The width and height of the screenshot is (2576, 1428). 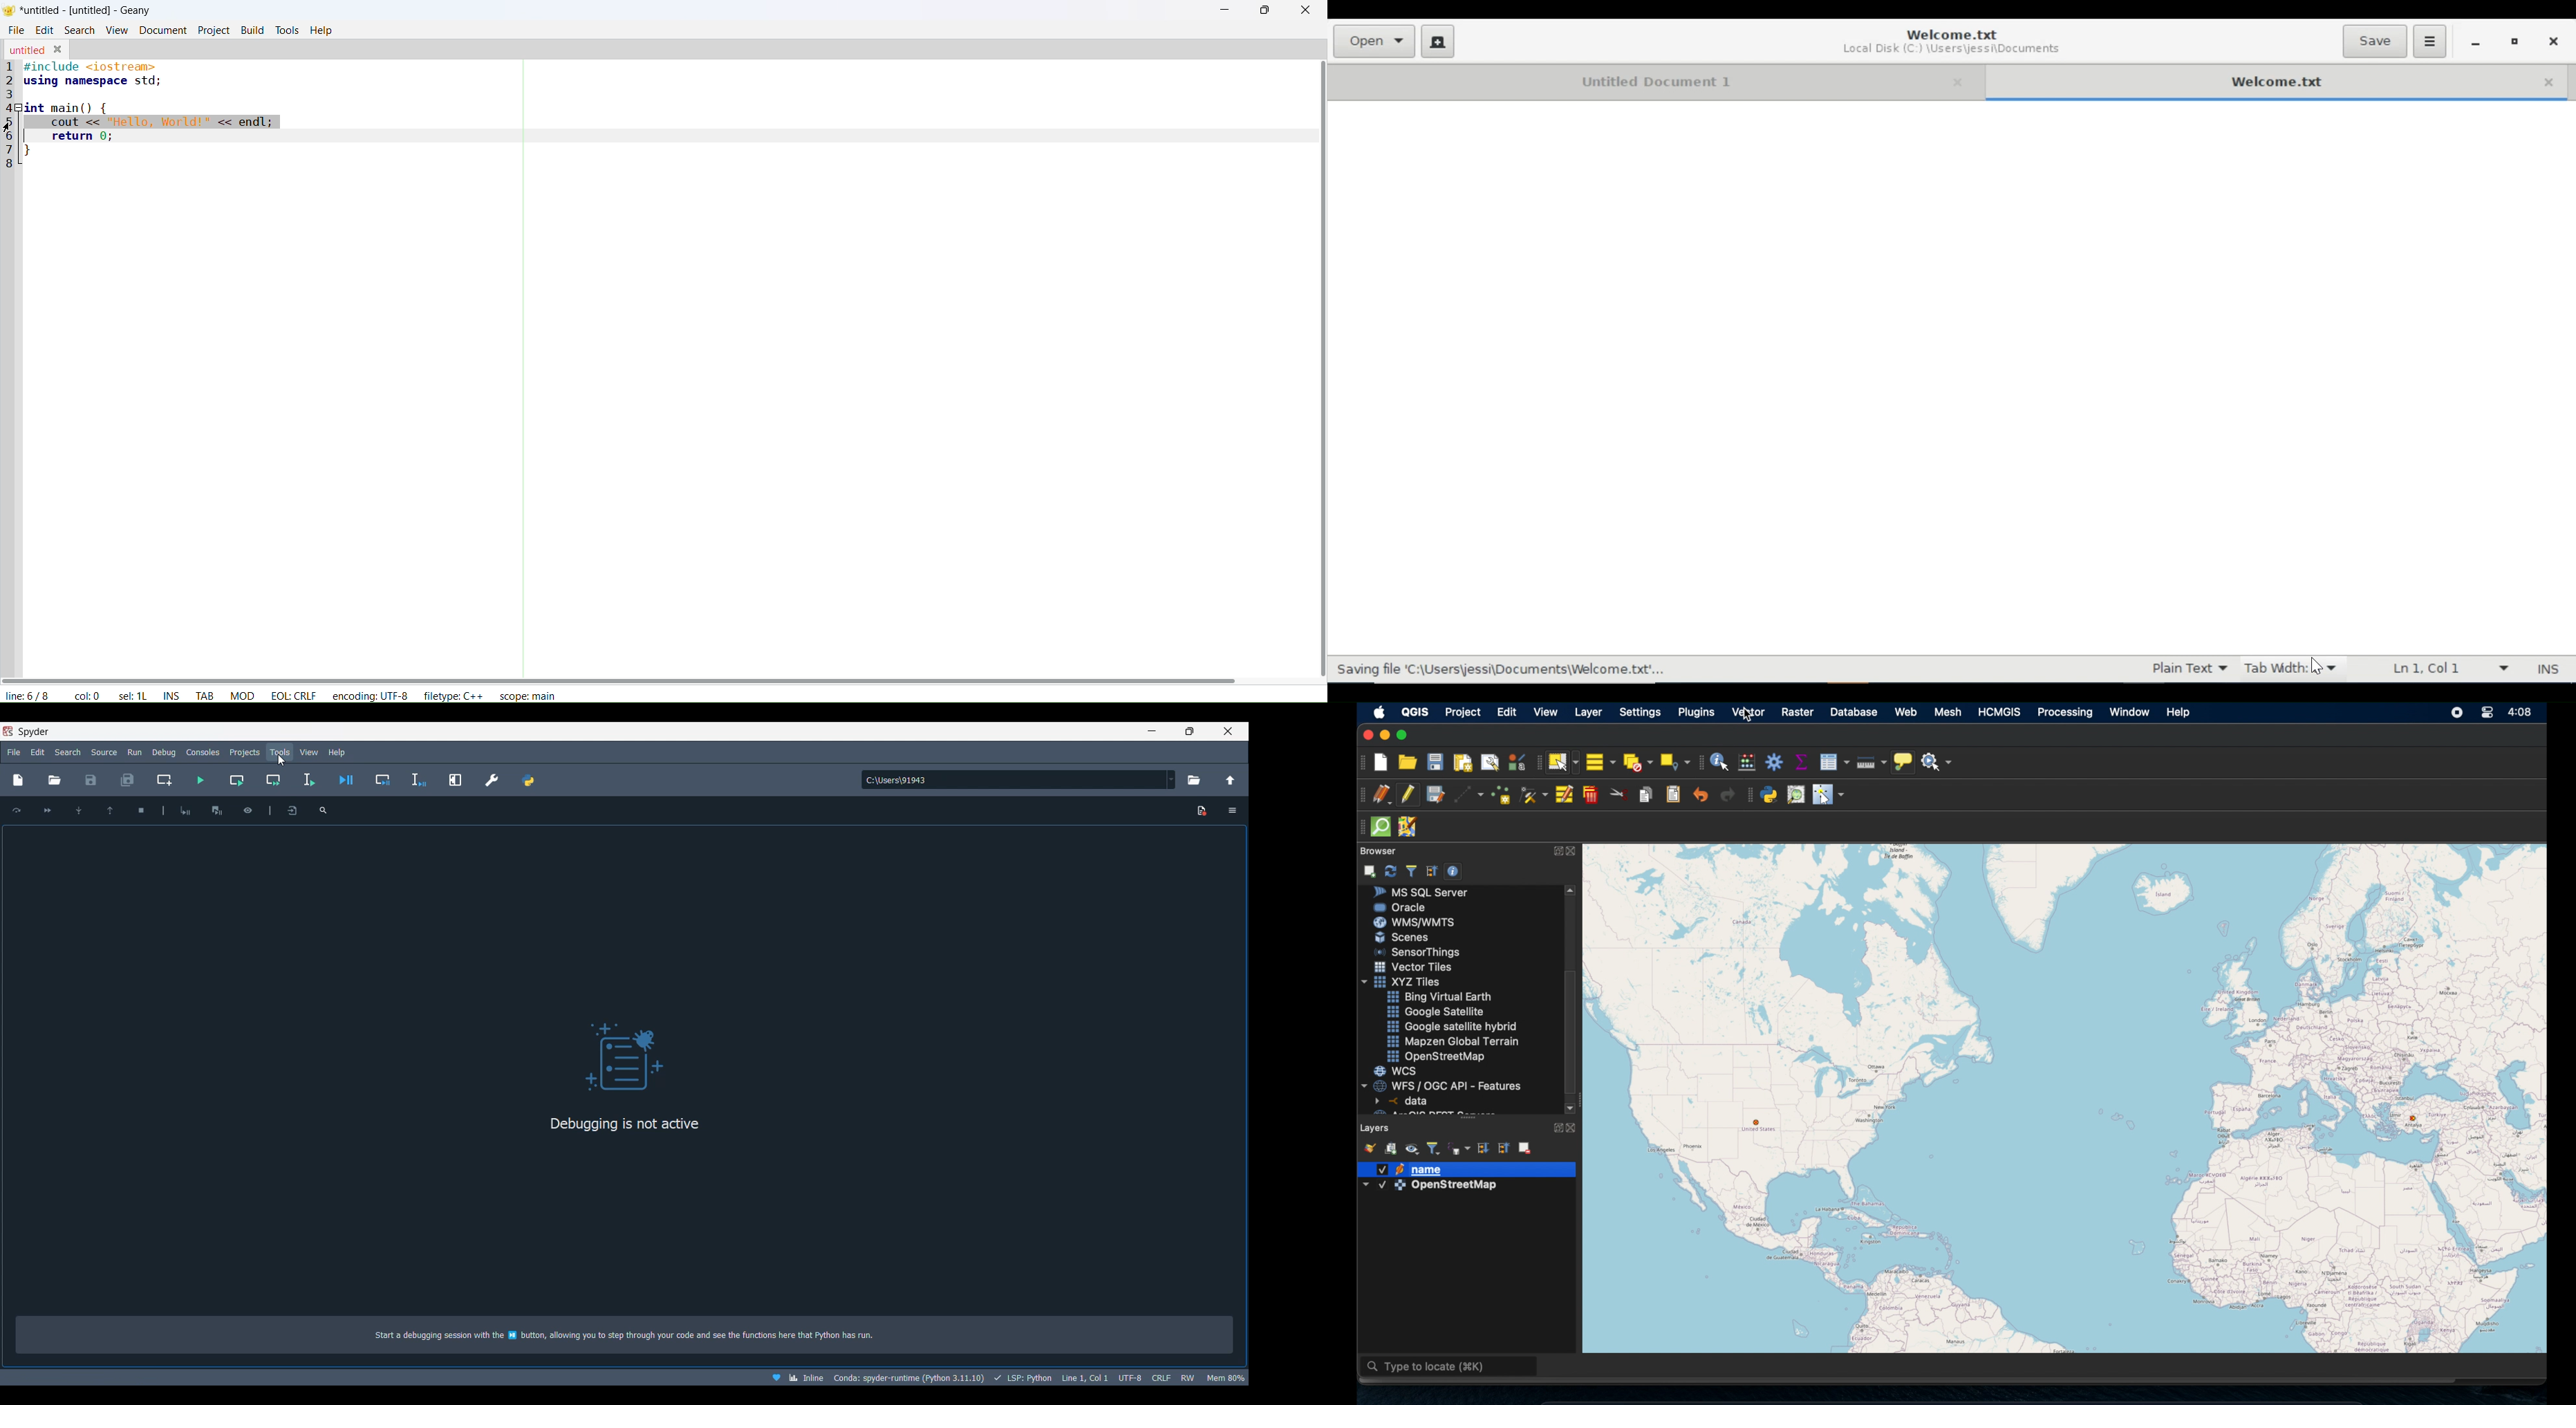 What do you see at coordinates (236, 781) in the screenshot?
I see `Run current cell` at bounding box center [236, 781].